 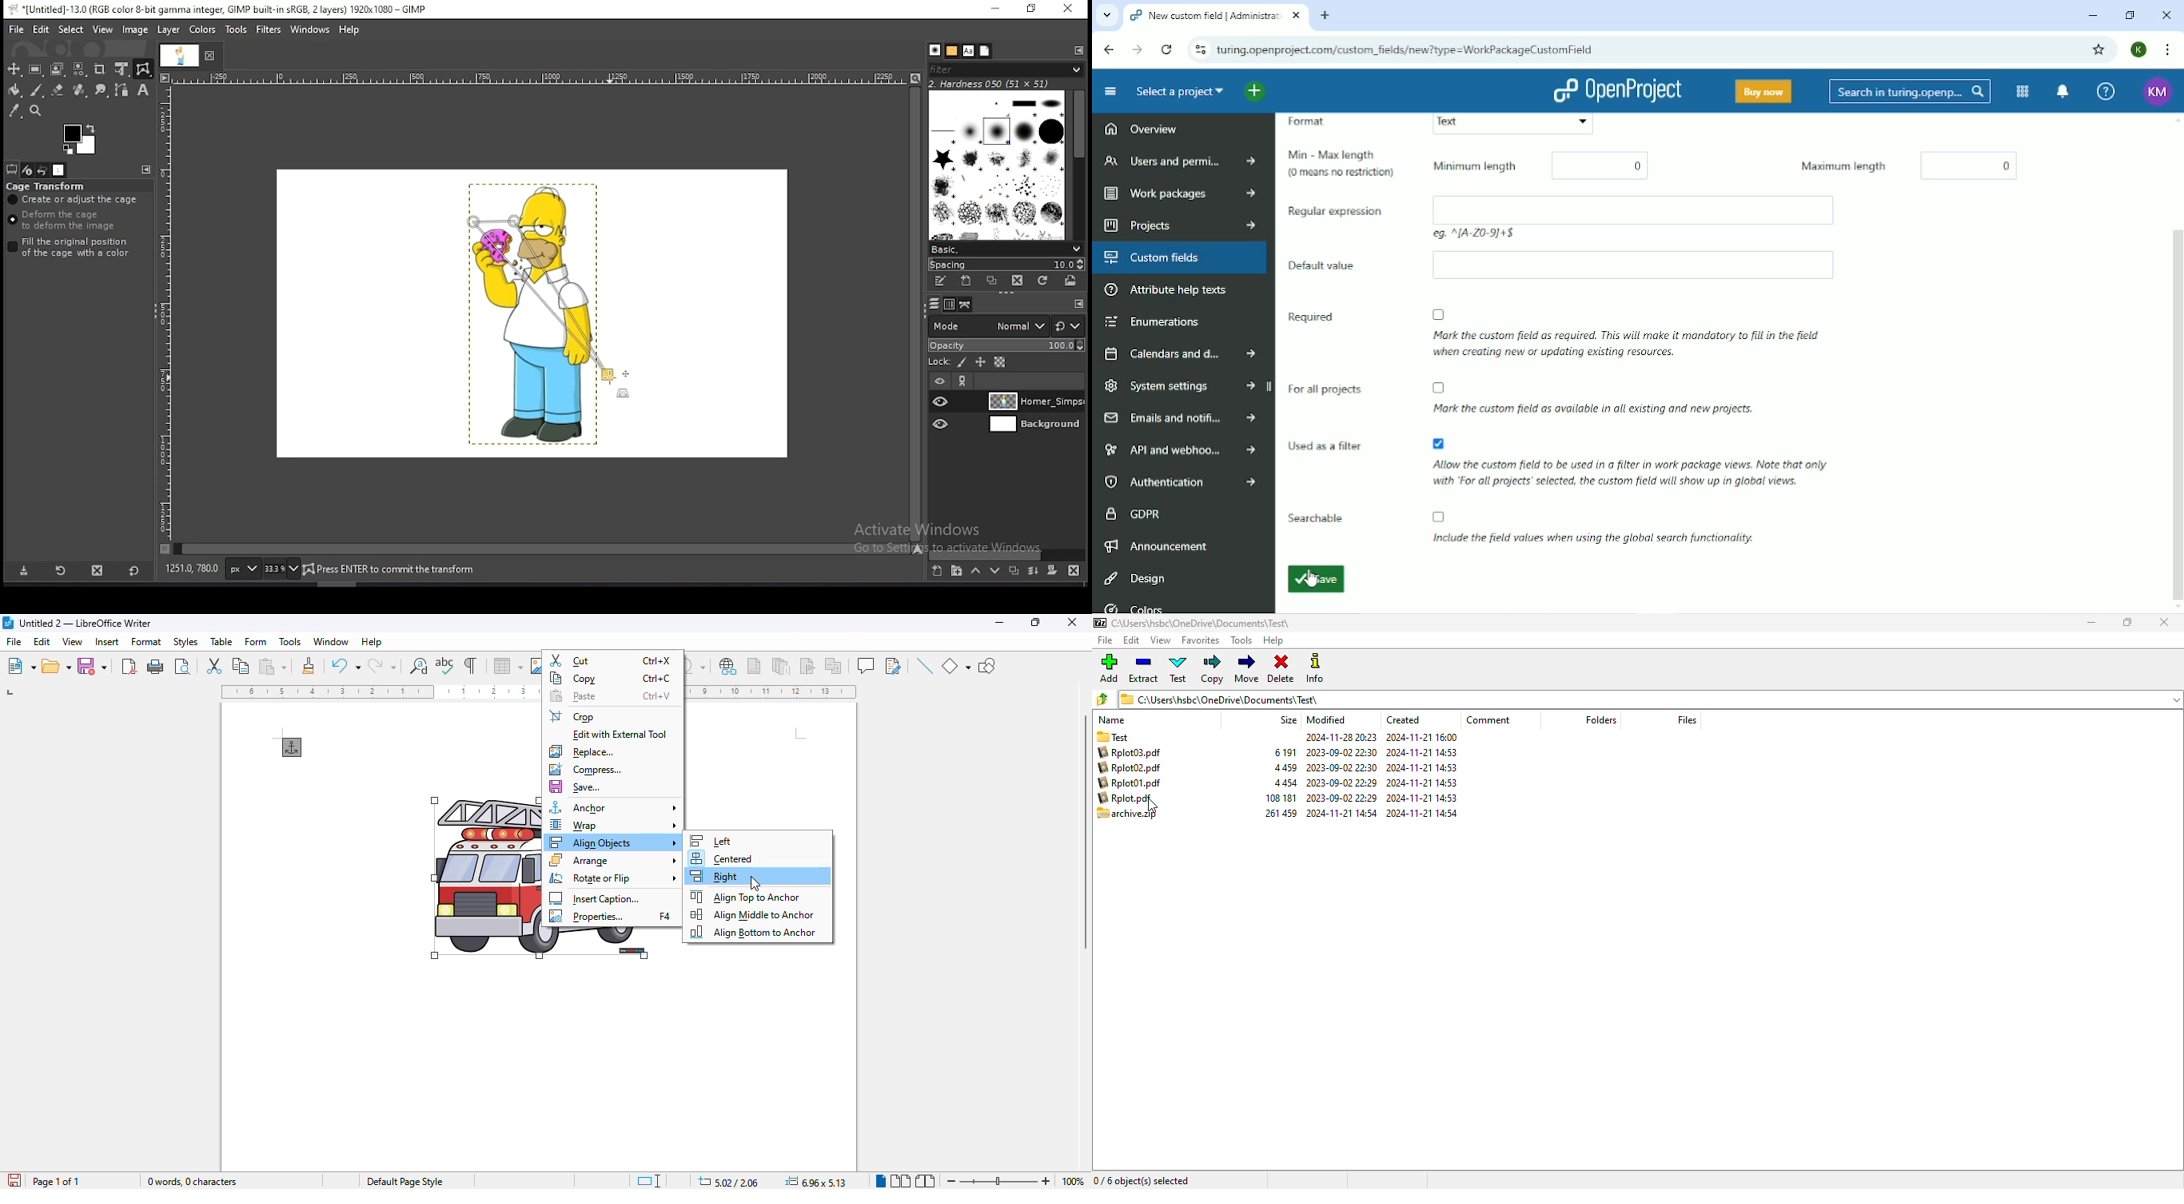 I want to click on Users and permissions, so click(x=1180, y=161).